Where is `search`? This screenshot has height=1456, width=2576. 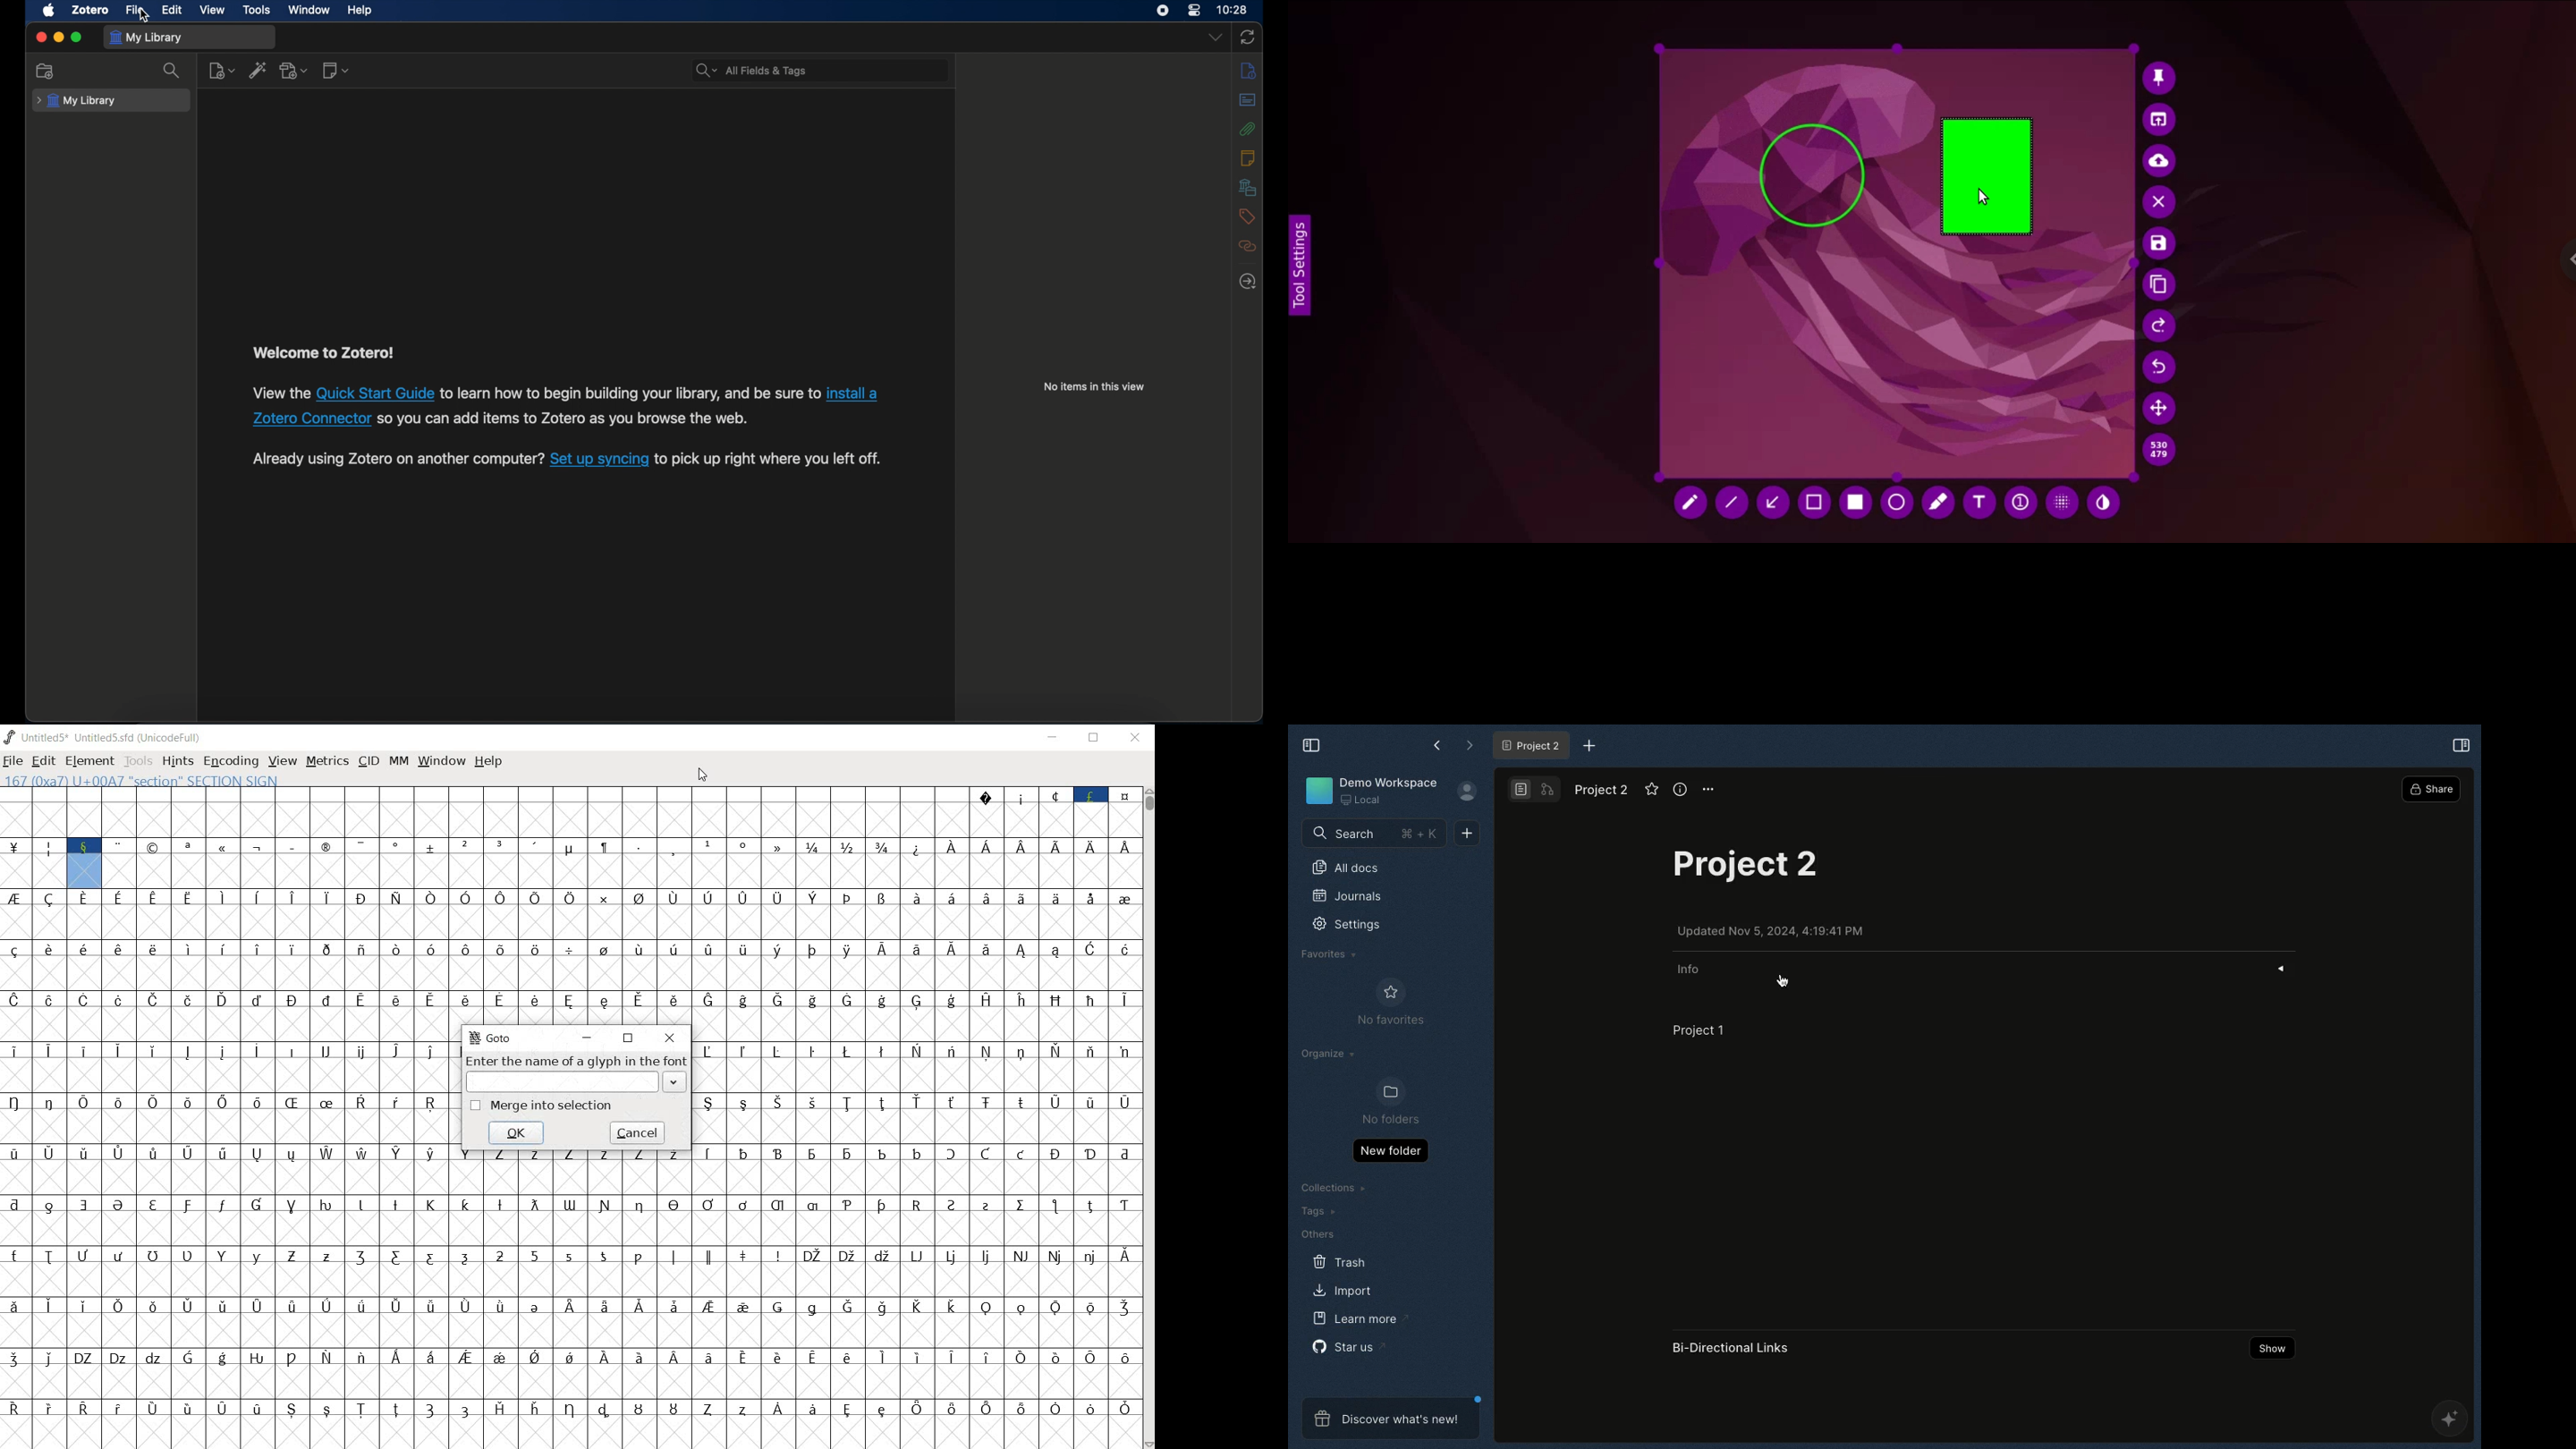 search is located at coordinates (172, 70).